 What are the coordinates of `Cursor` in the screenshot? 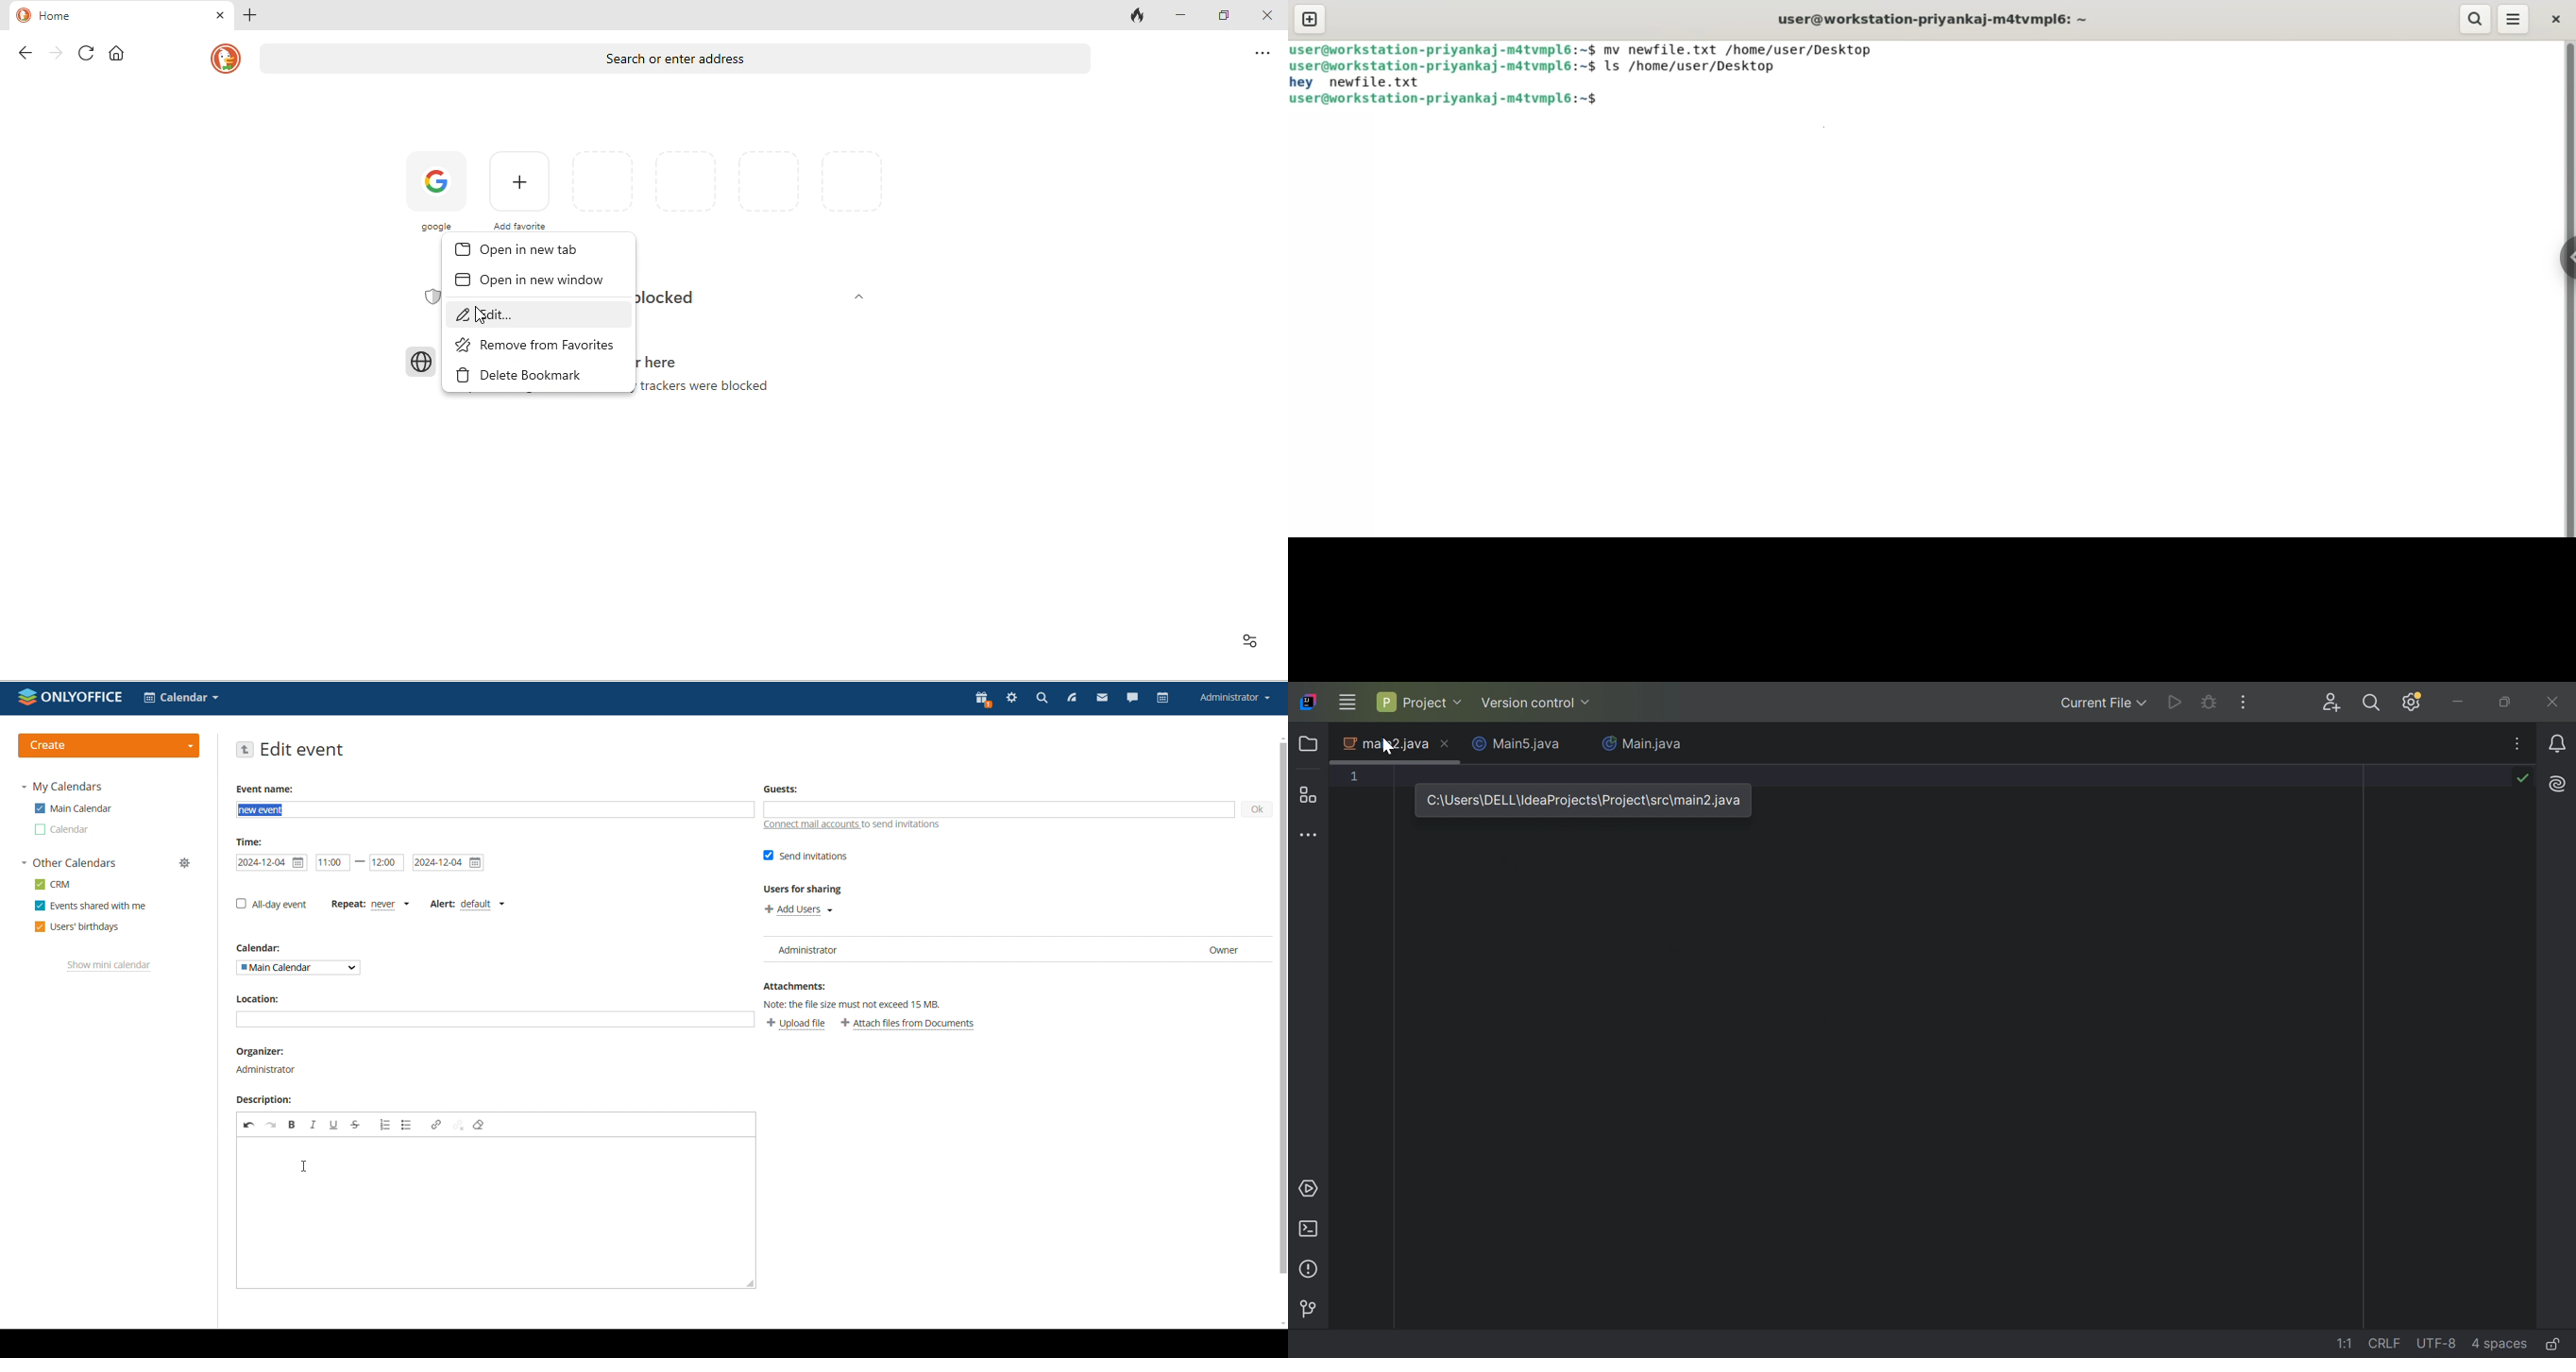 It's located at (1388, 750).